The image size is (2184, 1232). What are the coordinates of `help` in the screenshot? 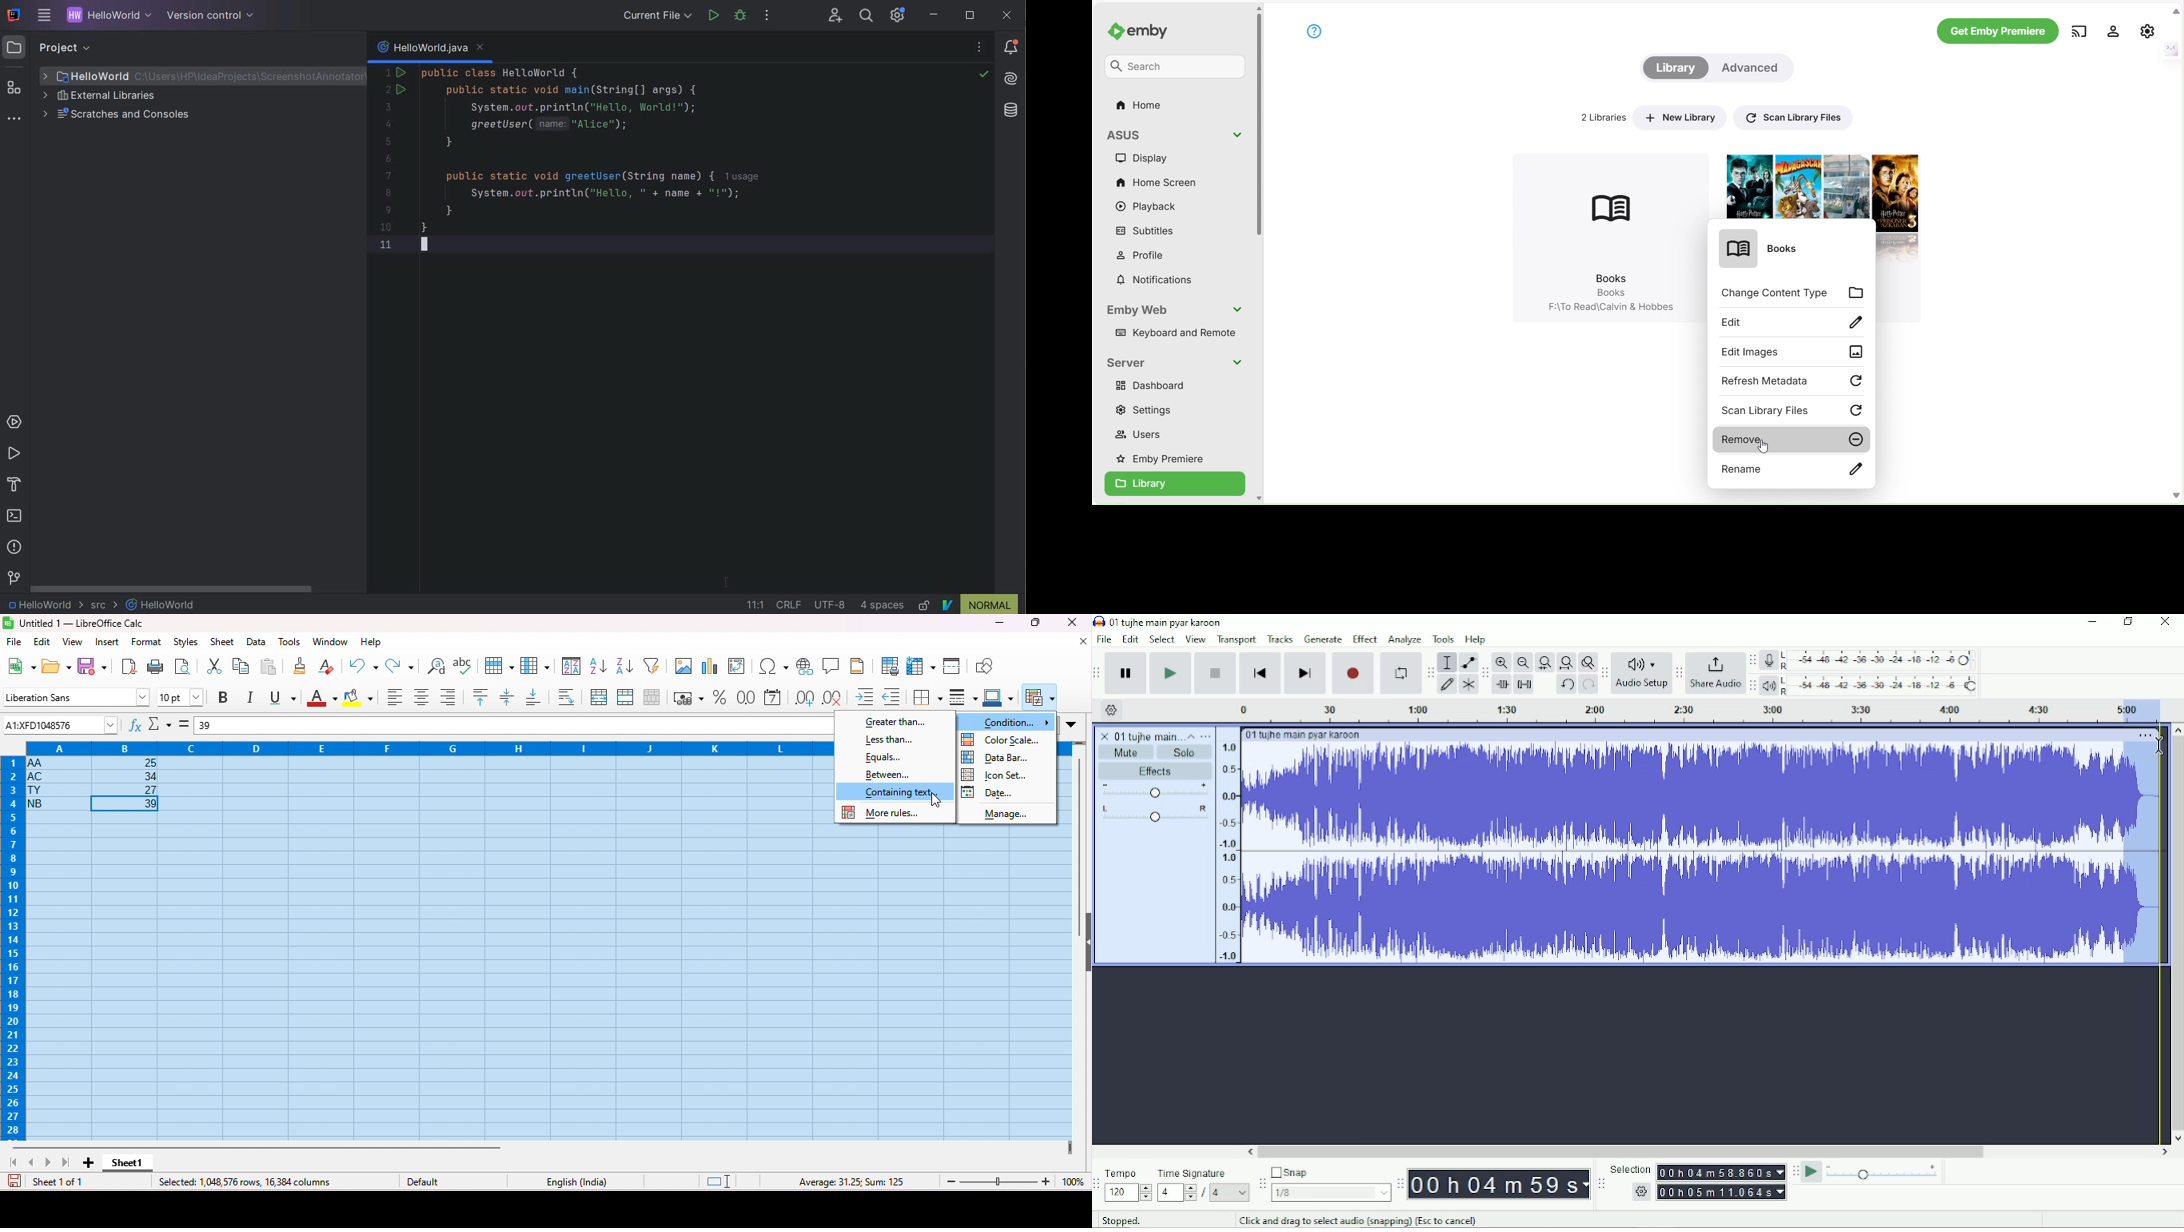 It's located at (371, 642).